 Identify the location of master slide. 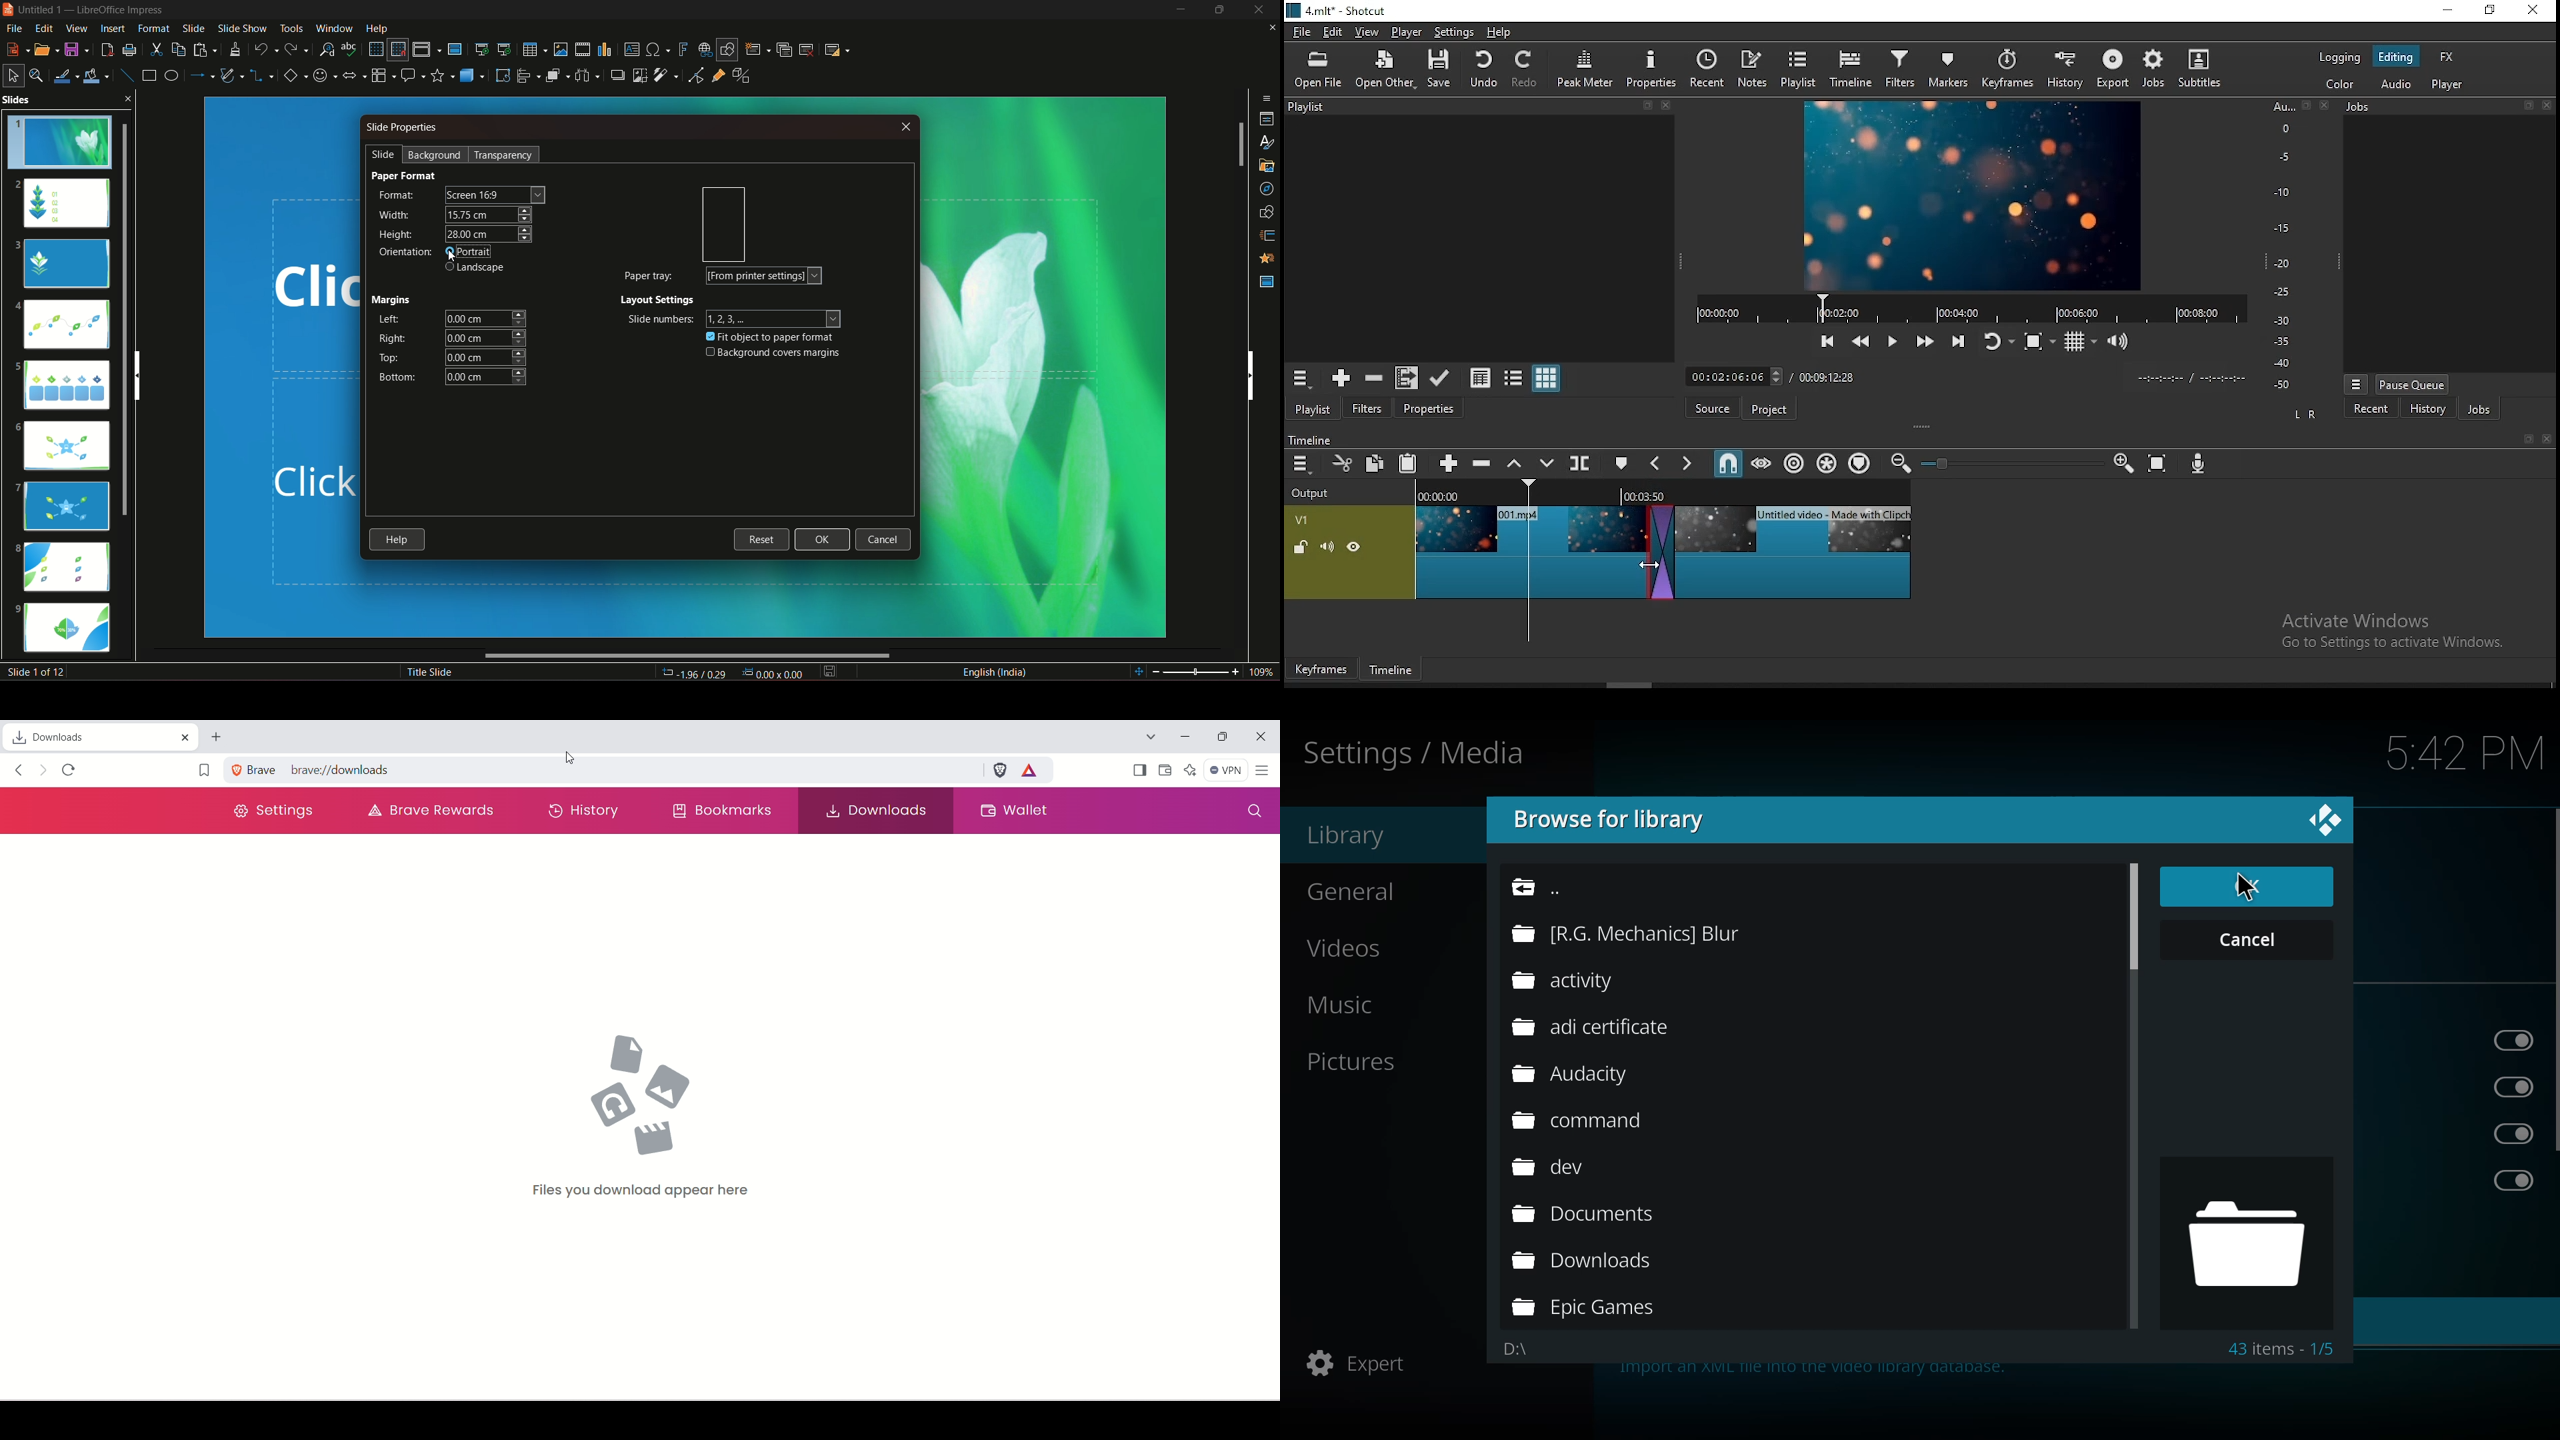
(457, 49).